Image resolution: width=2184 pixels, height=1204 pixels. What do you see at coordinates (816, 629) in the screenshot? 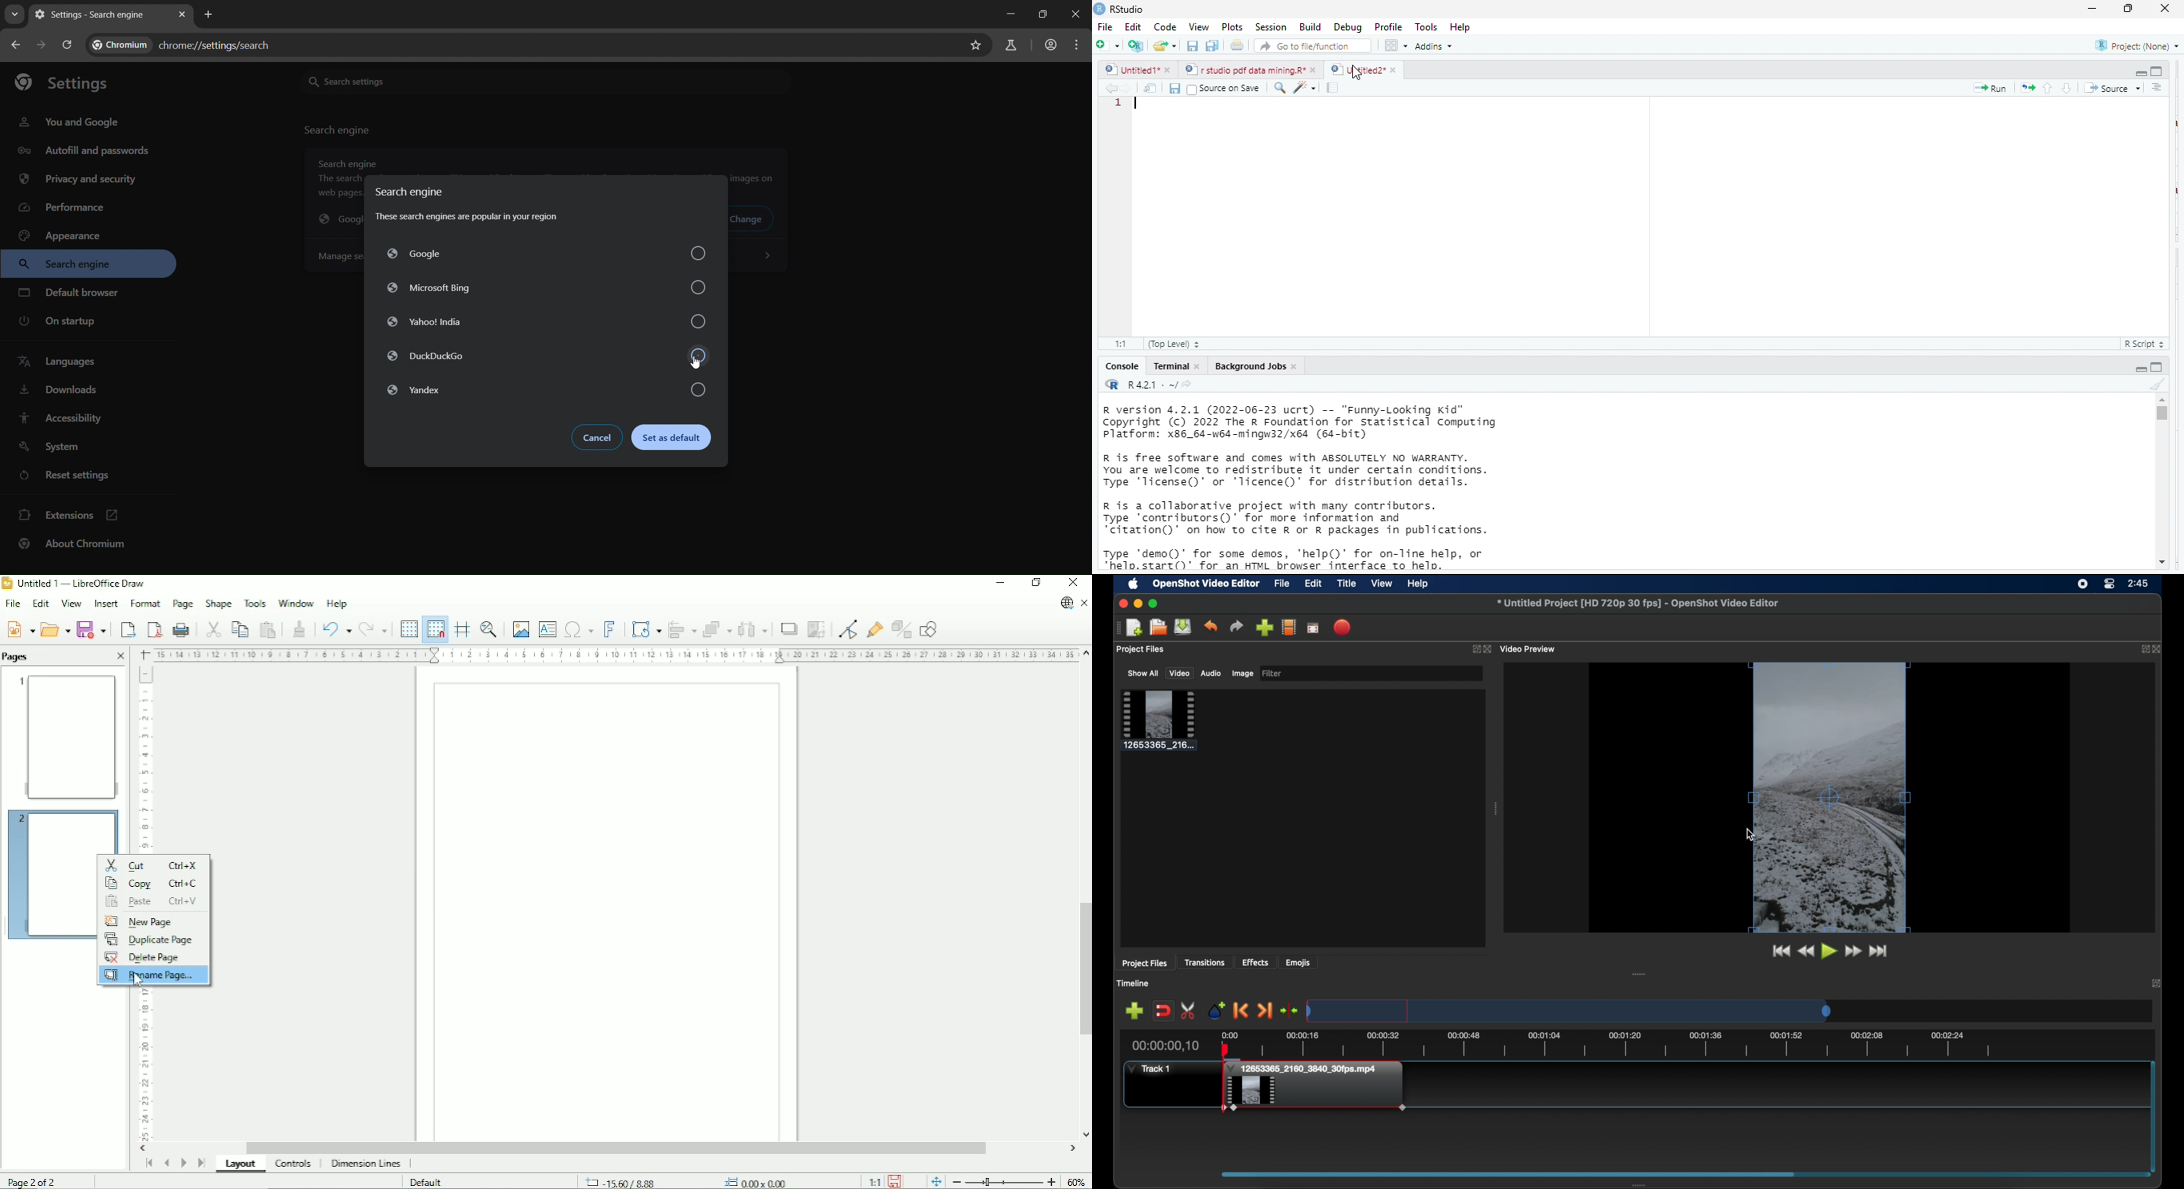
I see `Crop image` at bounding box center [816, 629].